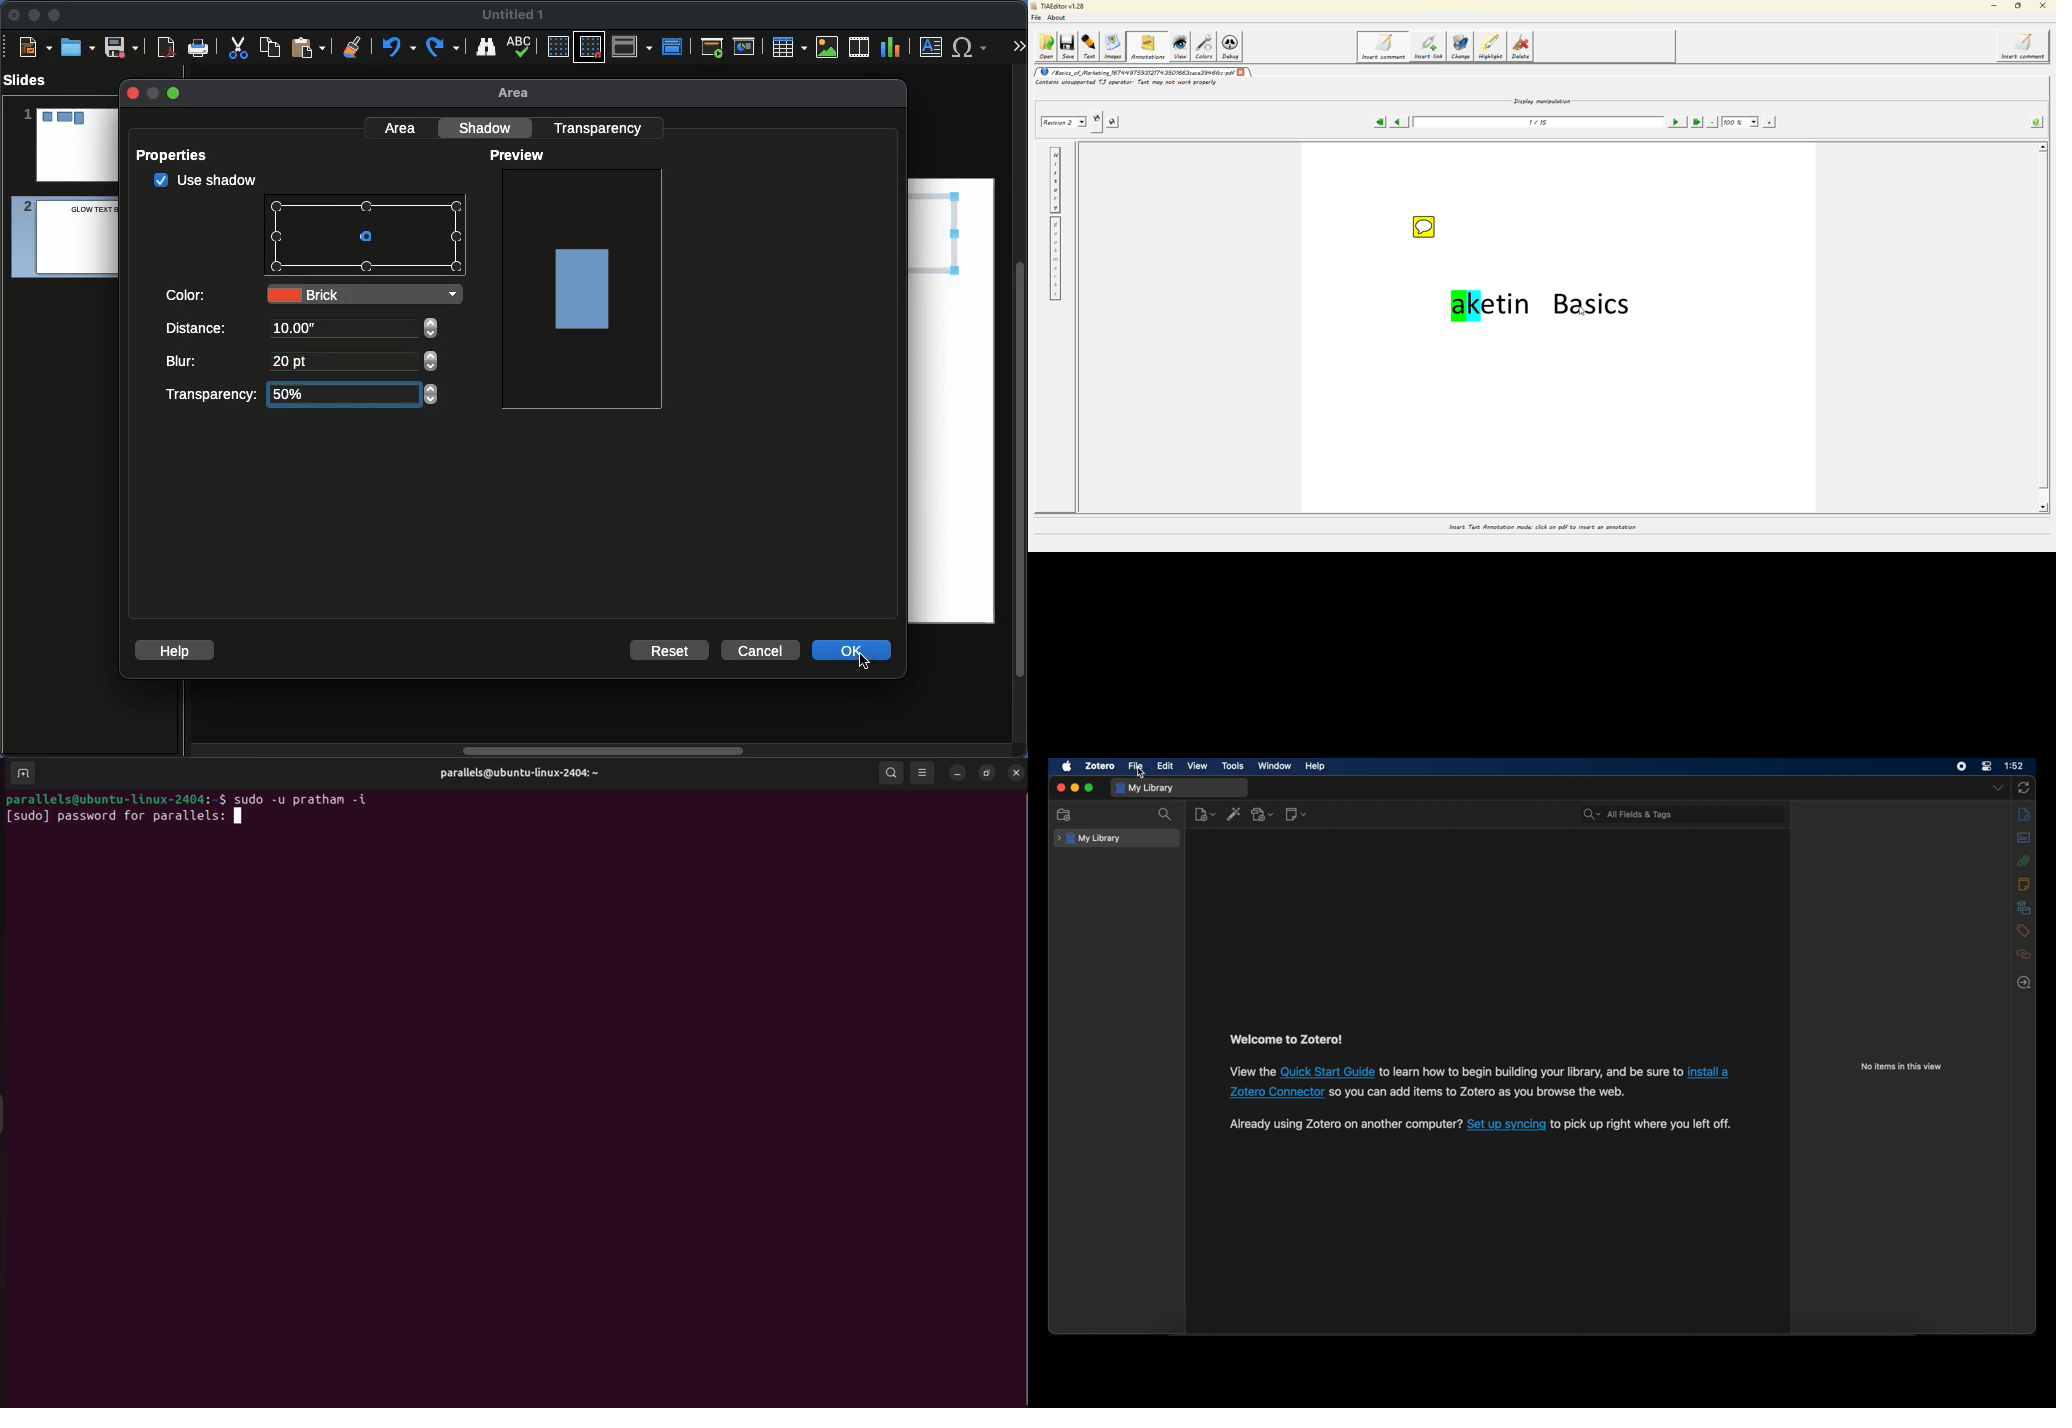  What do you see at coordinates (1275, 765) in the screenshot?
I see `window` at bounding box center [1275, 765].